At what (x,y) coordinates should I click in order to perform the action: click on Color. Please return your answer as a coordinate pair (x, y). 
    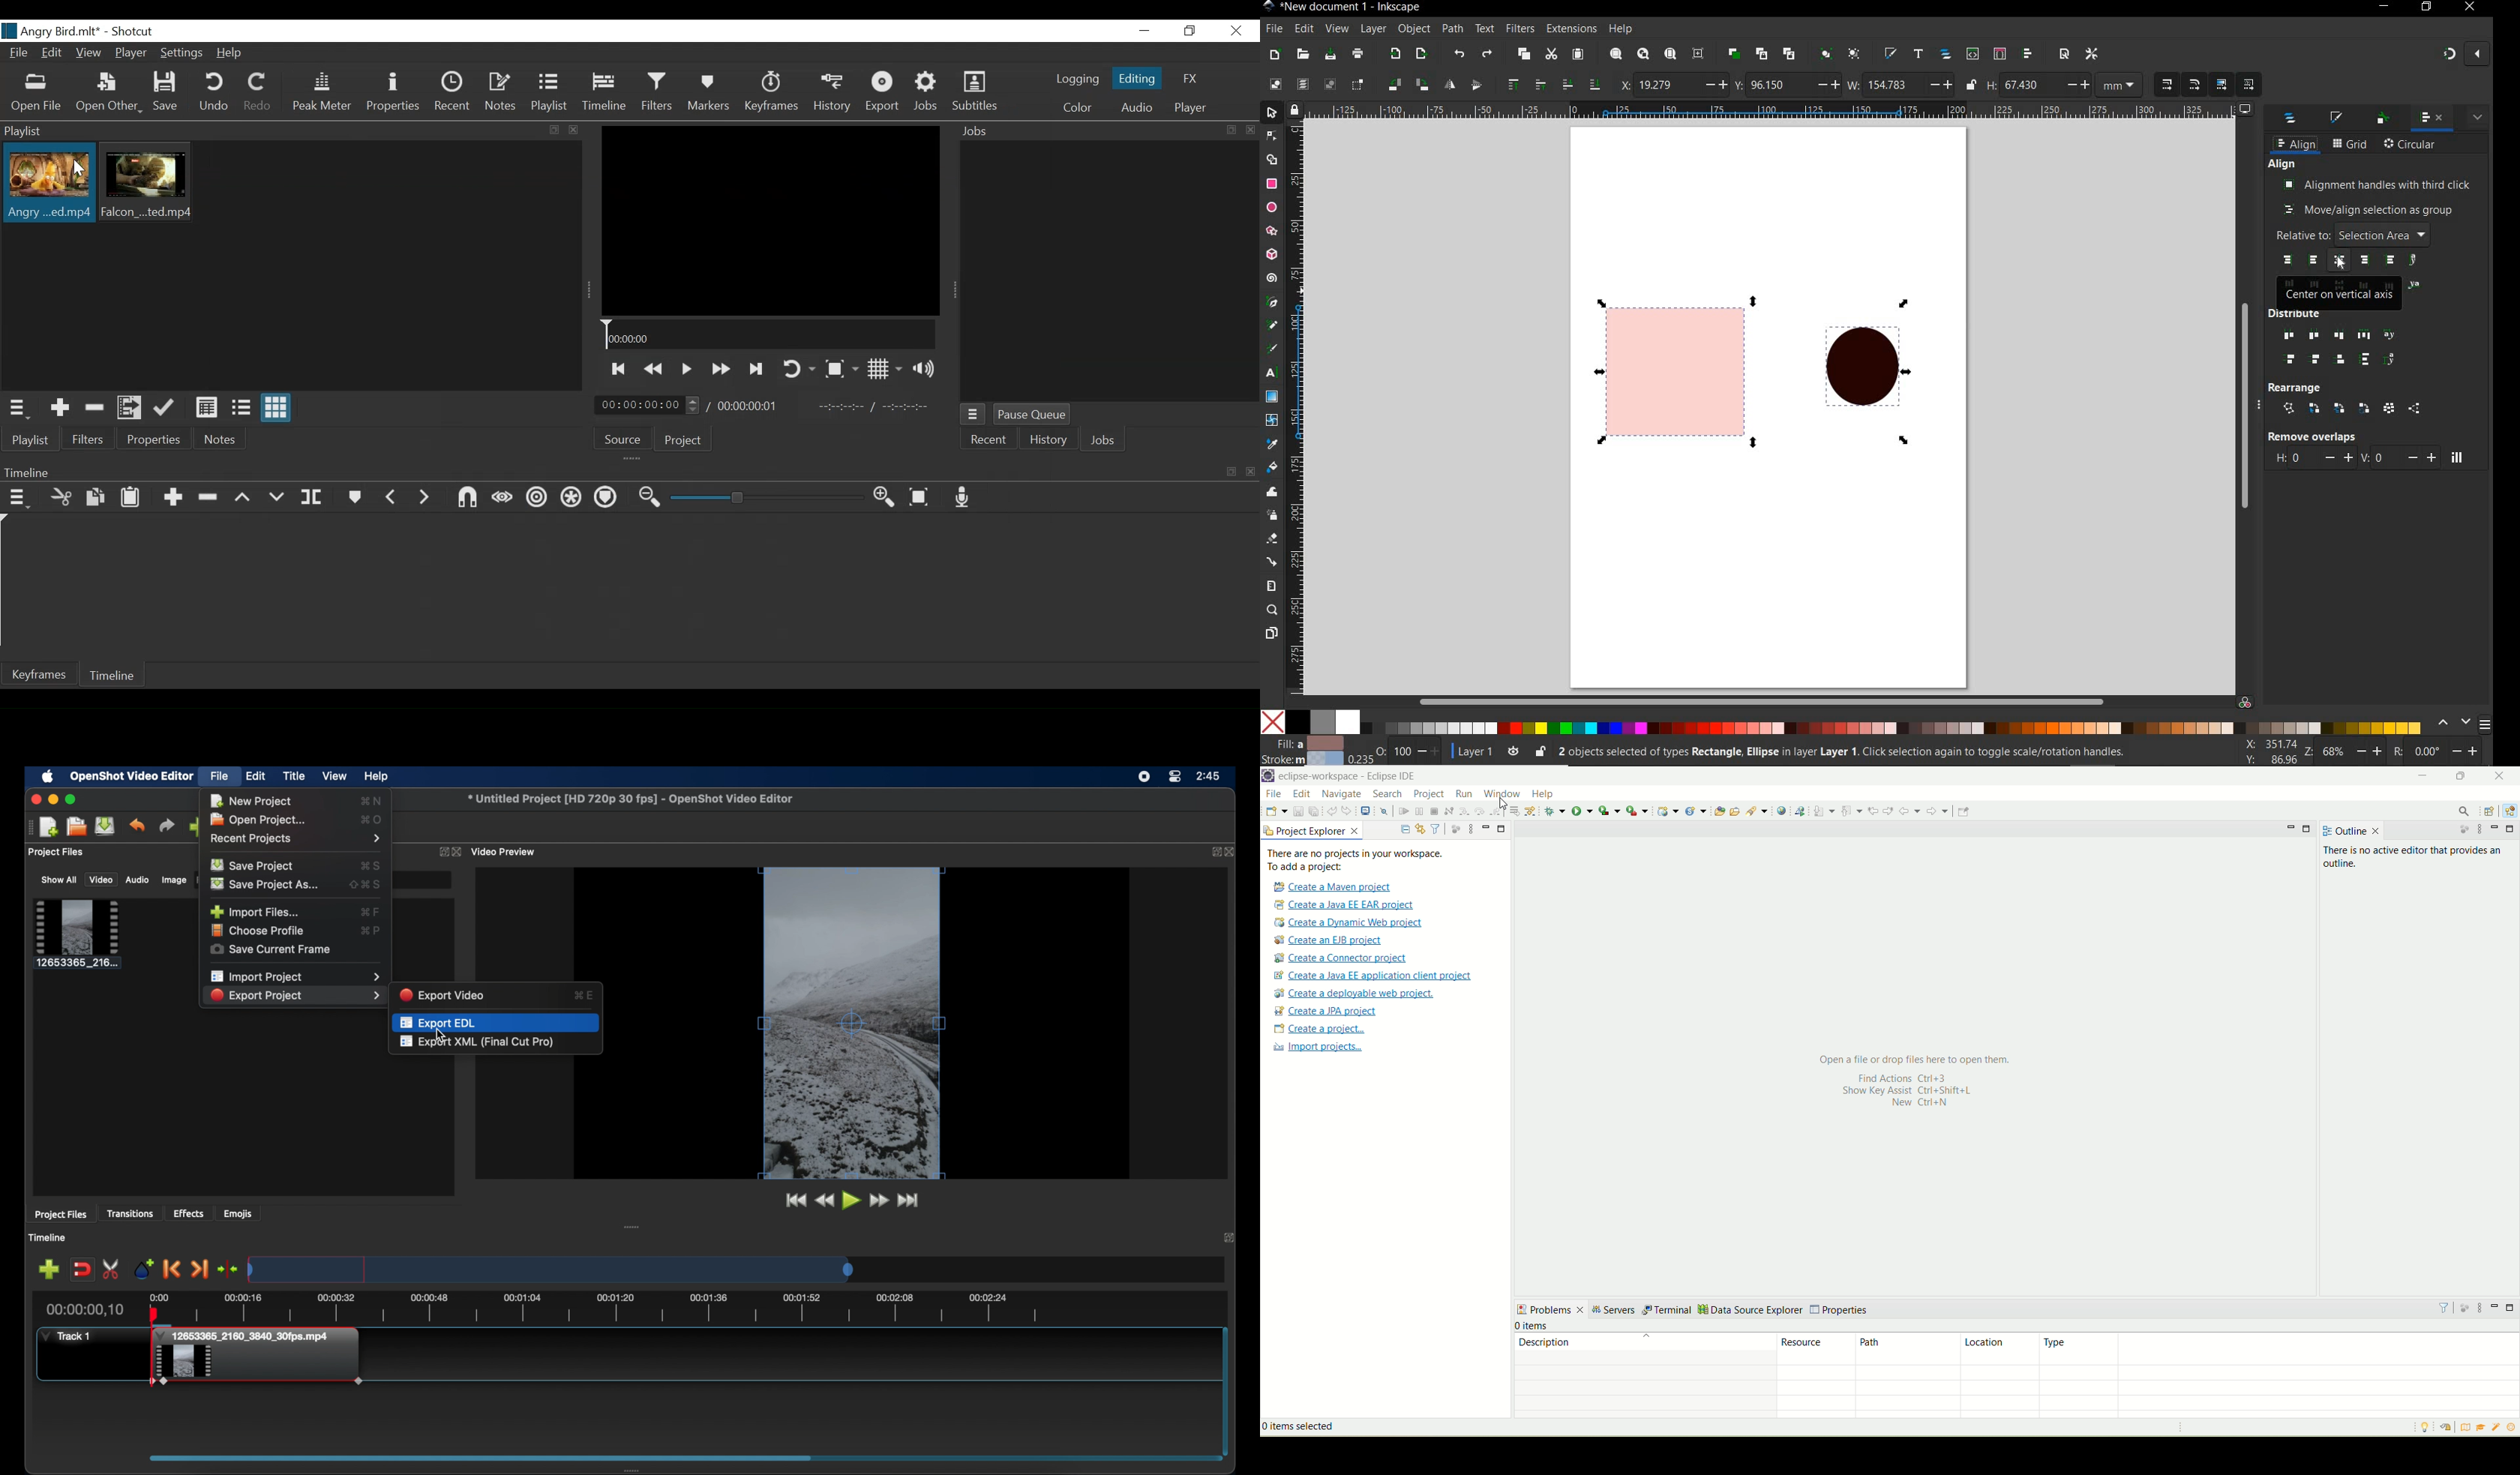
    Looking at the image, I should click on (1074, 107).